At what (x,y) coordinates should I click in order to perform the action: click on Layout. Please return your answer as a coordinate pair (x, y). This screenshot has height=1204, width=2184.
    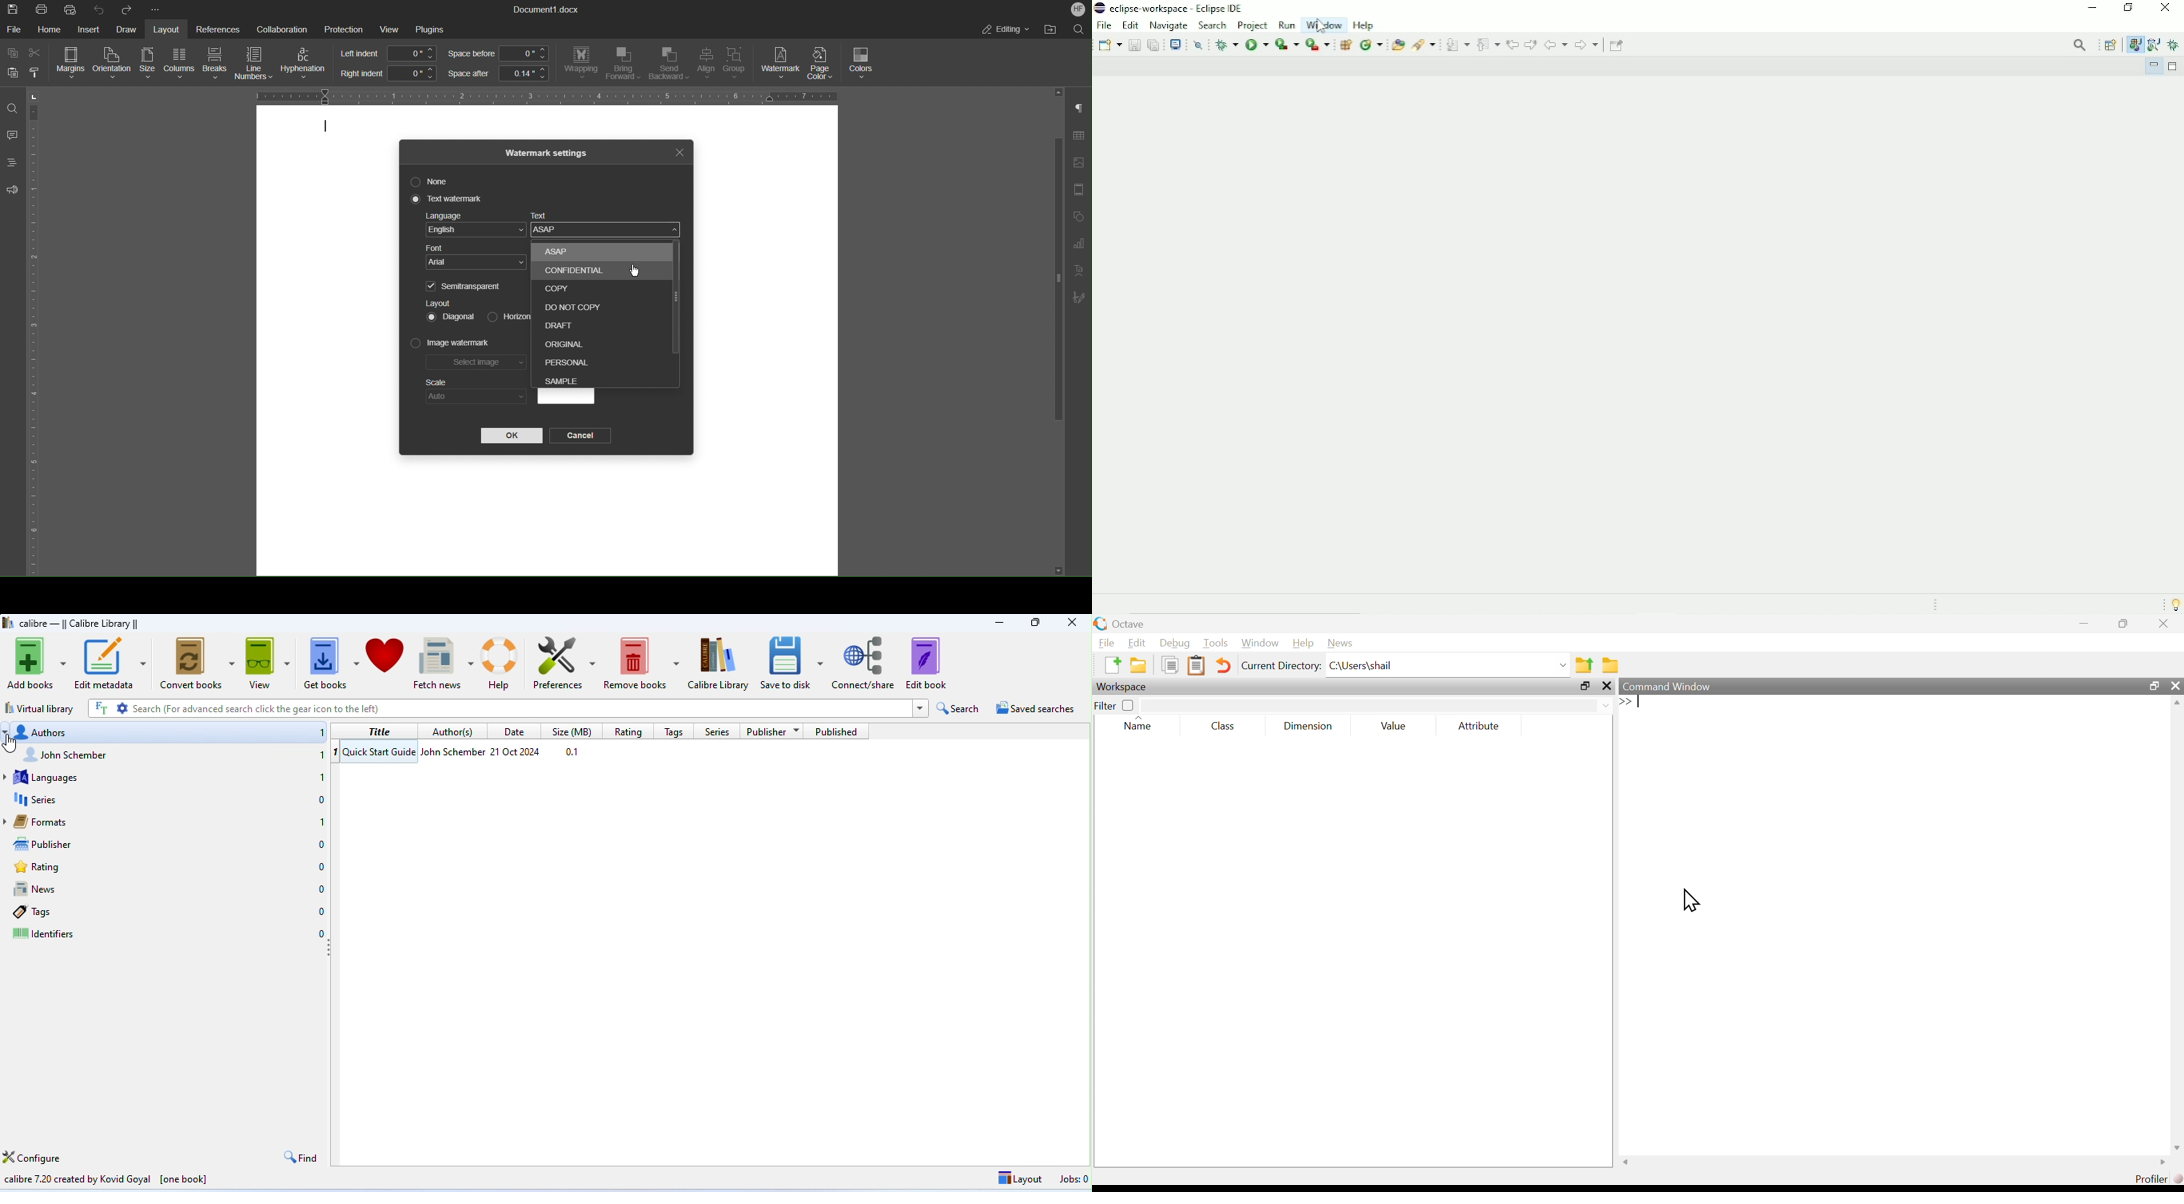
    Looking at the image, I should click on (438, 303).